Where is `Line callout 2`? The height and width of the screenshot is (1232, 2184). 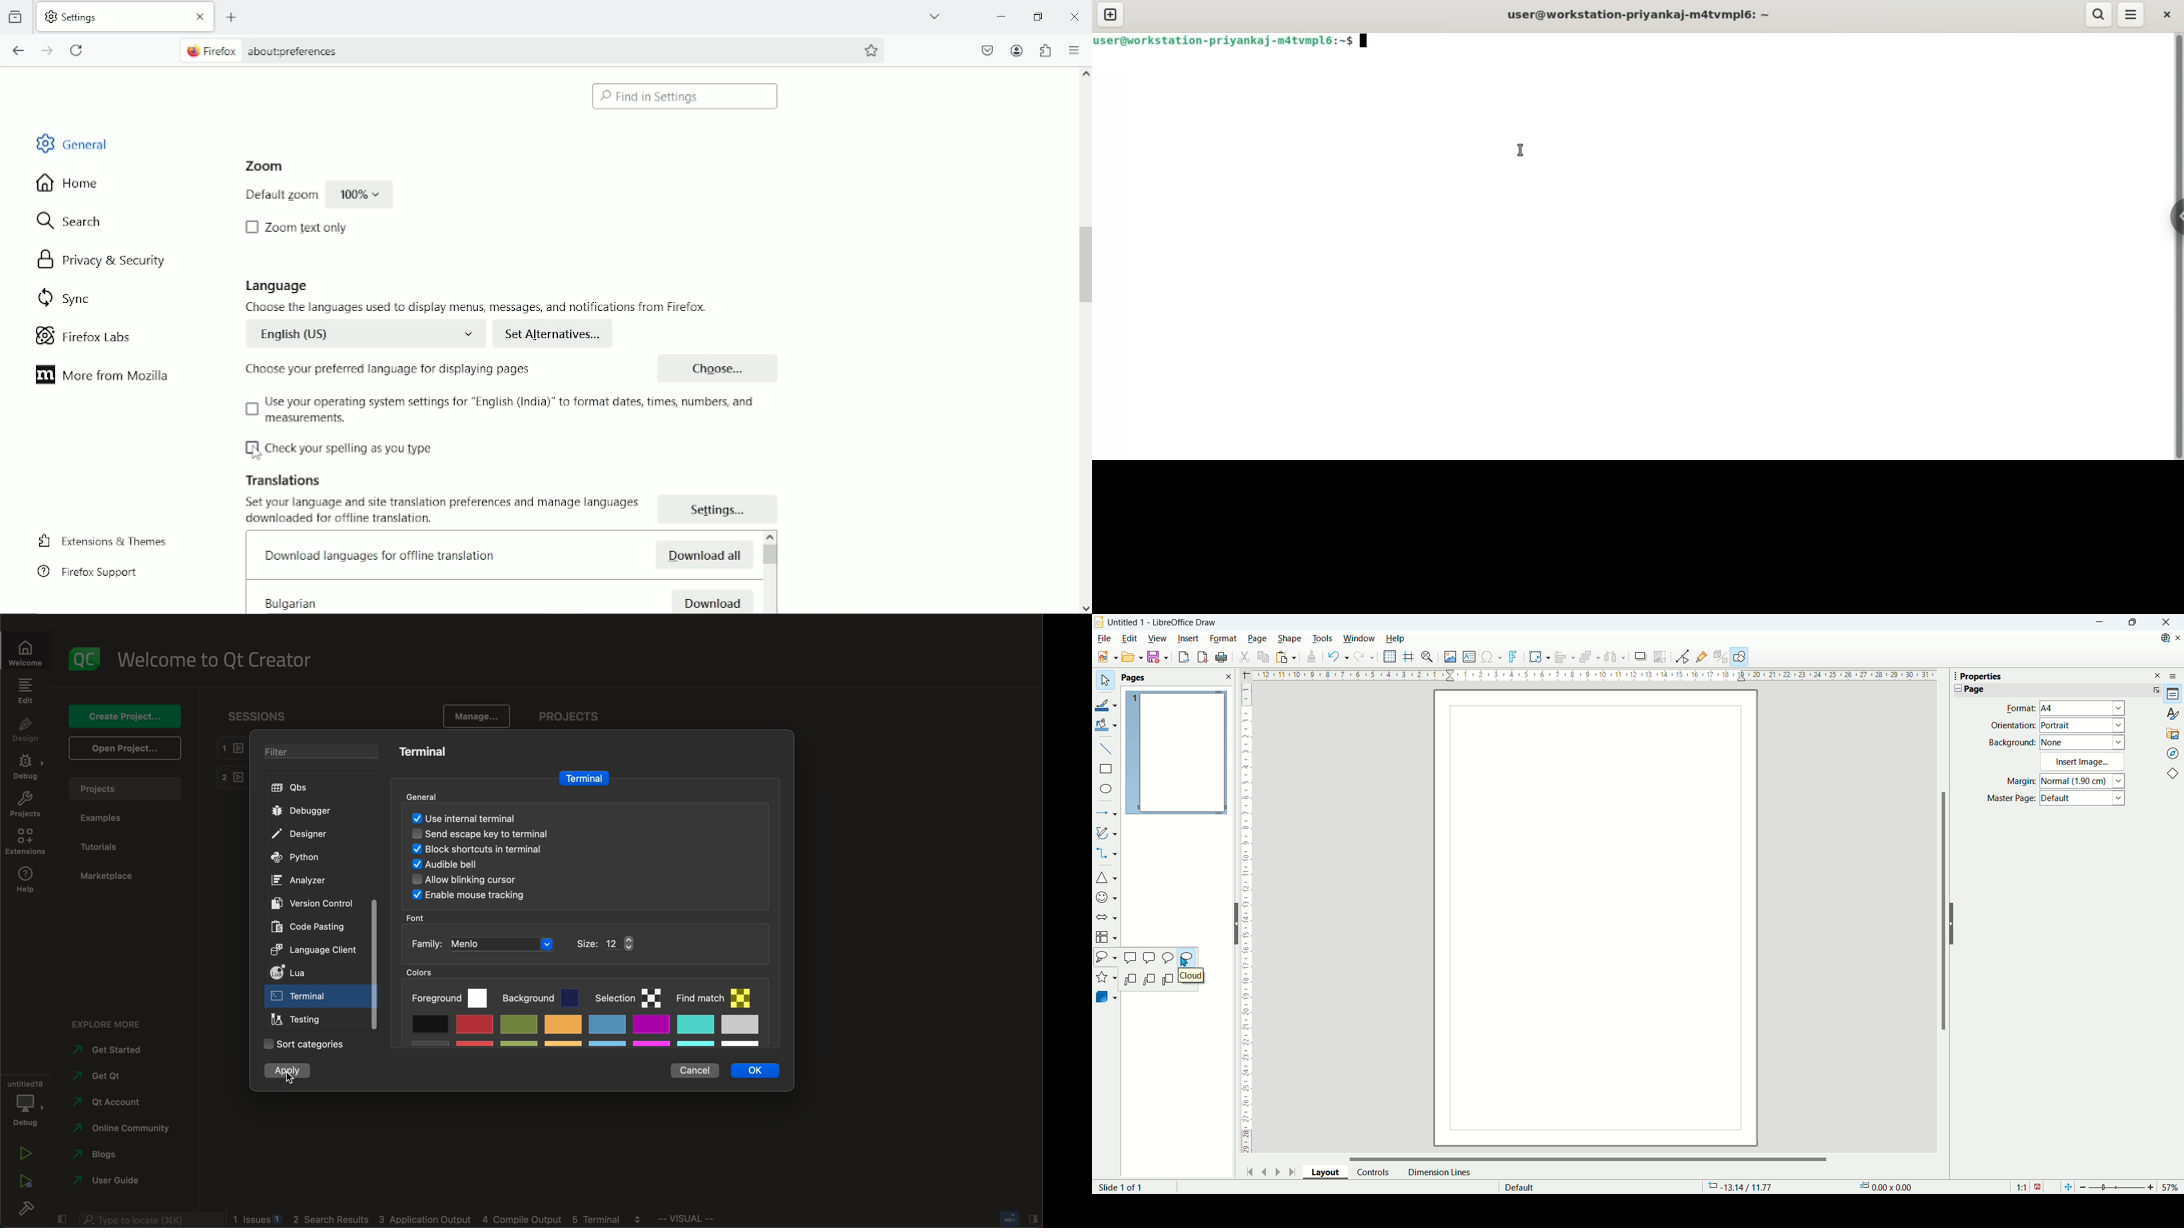 Line callout 2 is located at coordinates (1151, 980).